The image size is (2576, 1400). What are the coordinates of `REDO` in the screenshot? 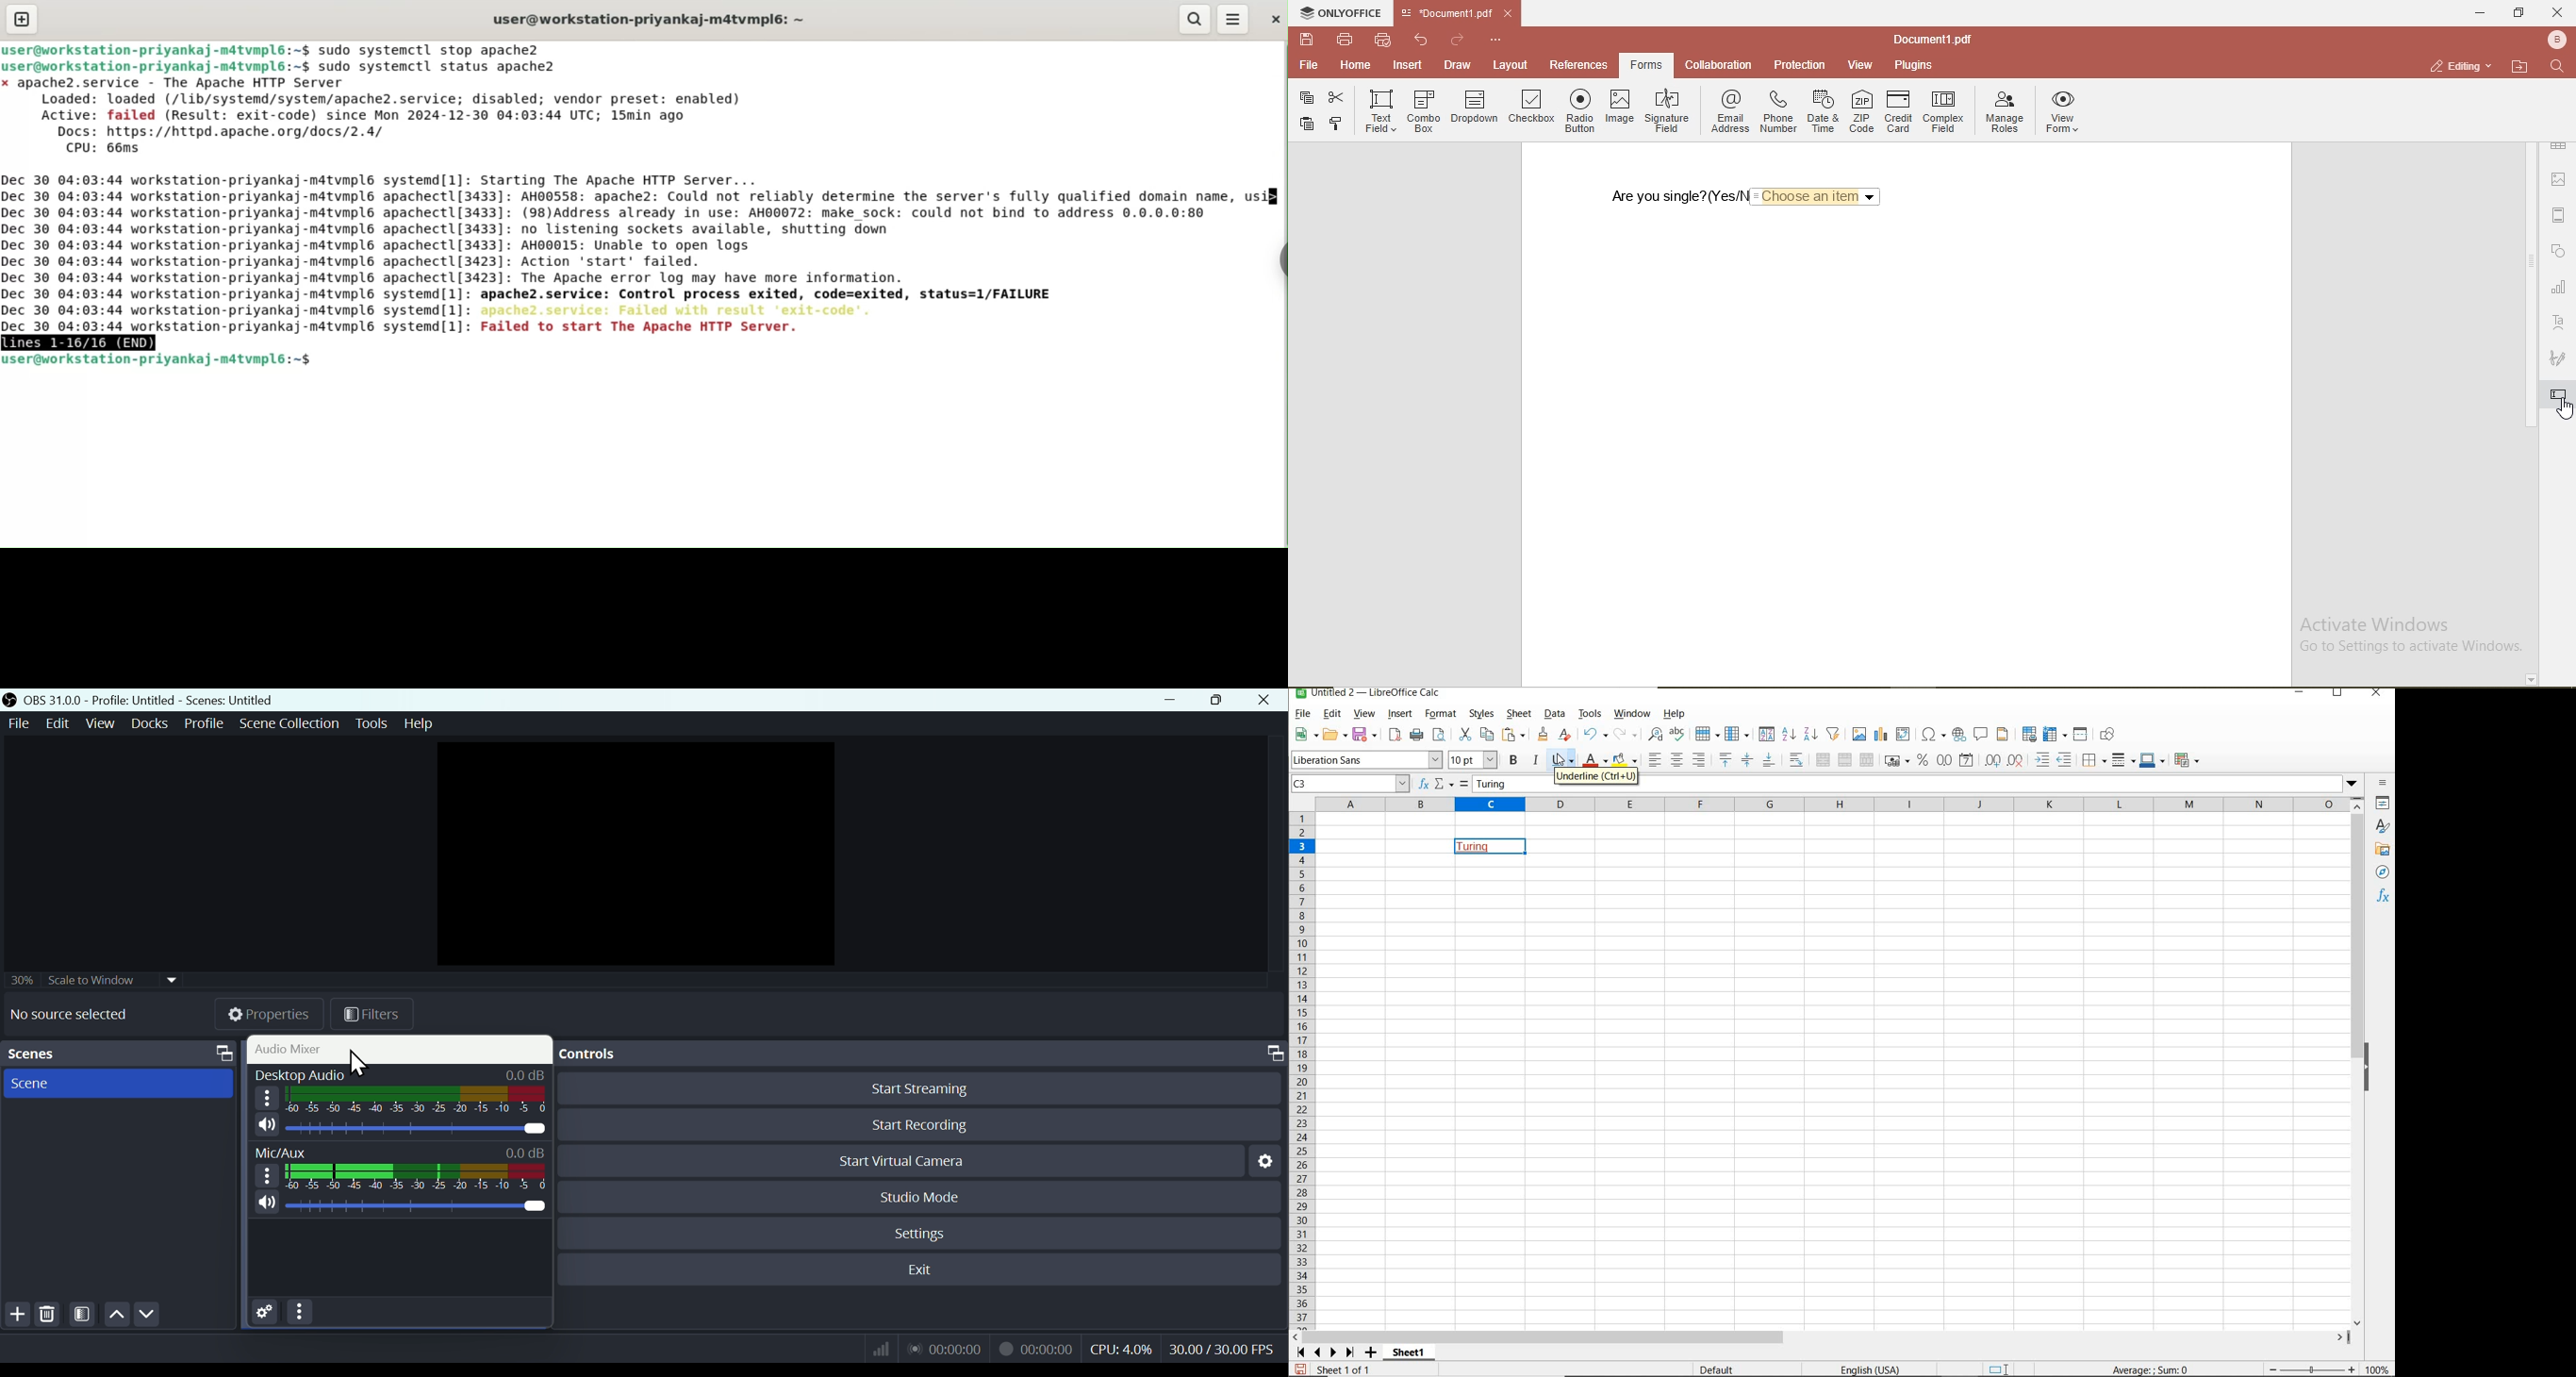 It's located at (1624, 734).